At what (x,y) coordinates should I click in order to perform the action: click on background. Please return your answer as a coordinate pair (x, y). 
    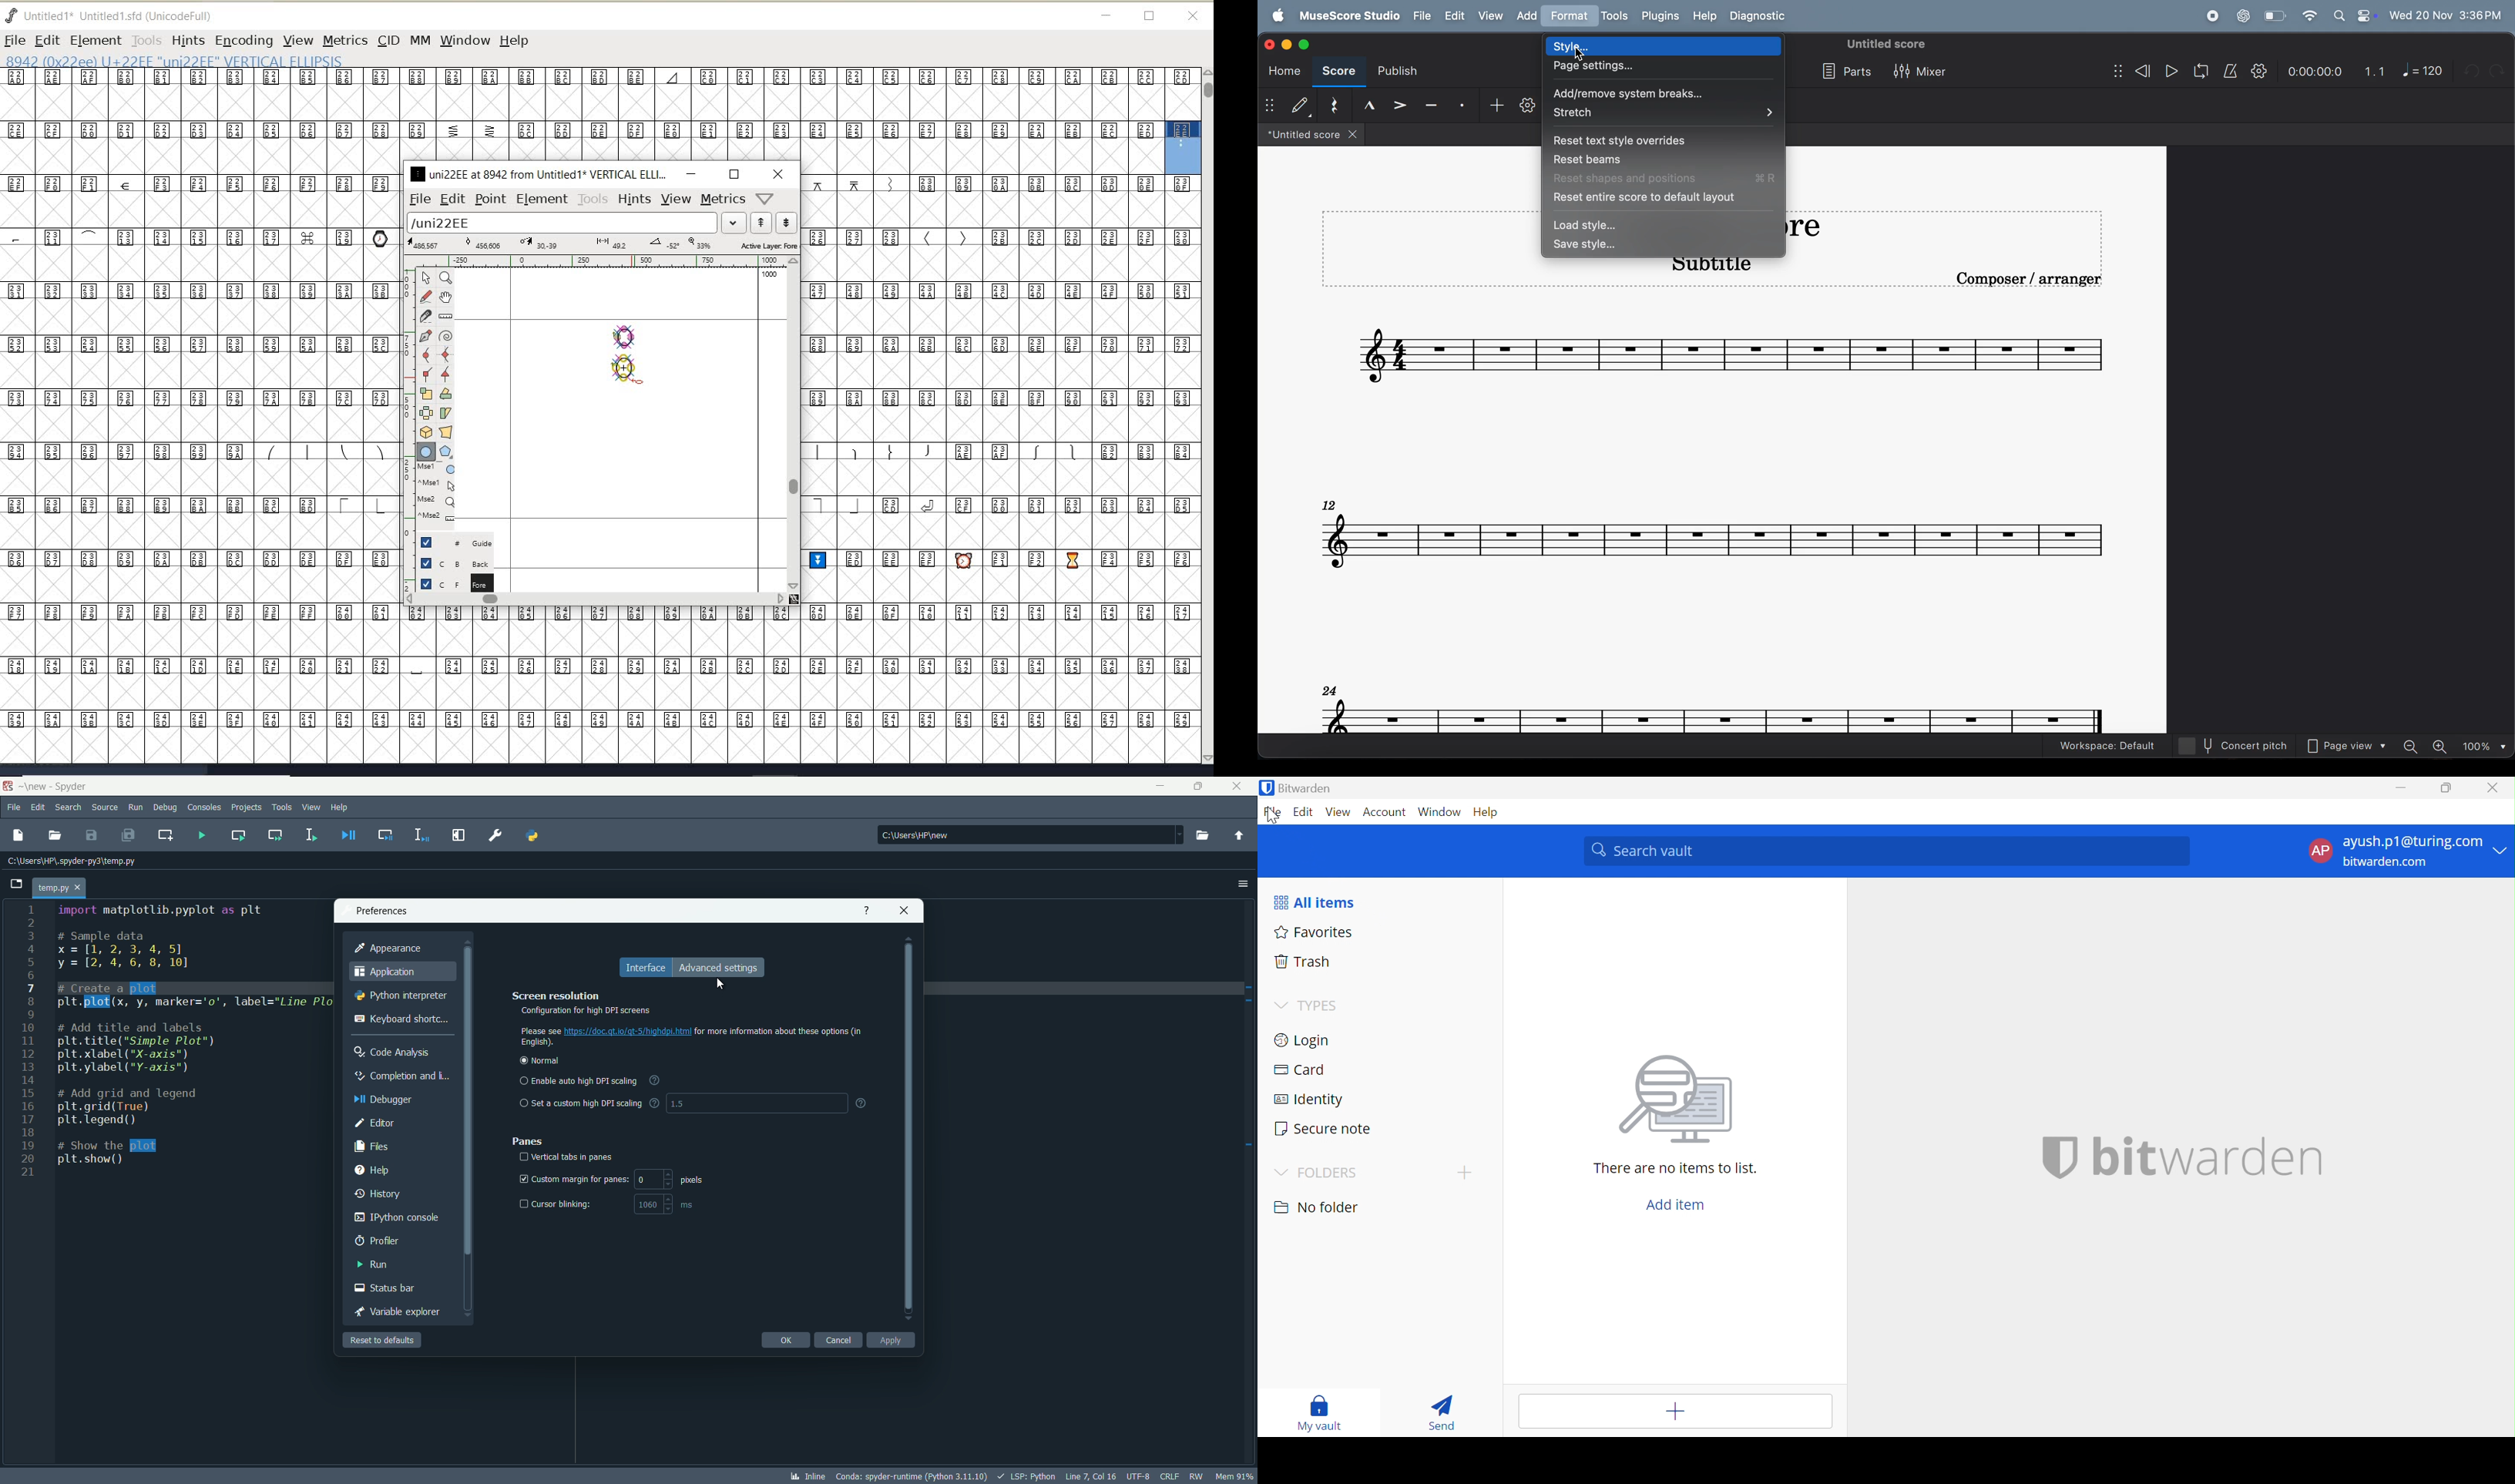
    Looking at the image, I should click on (458, 562).